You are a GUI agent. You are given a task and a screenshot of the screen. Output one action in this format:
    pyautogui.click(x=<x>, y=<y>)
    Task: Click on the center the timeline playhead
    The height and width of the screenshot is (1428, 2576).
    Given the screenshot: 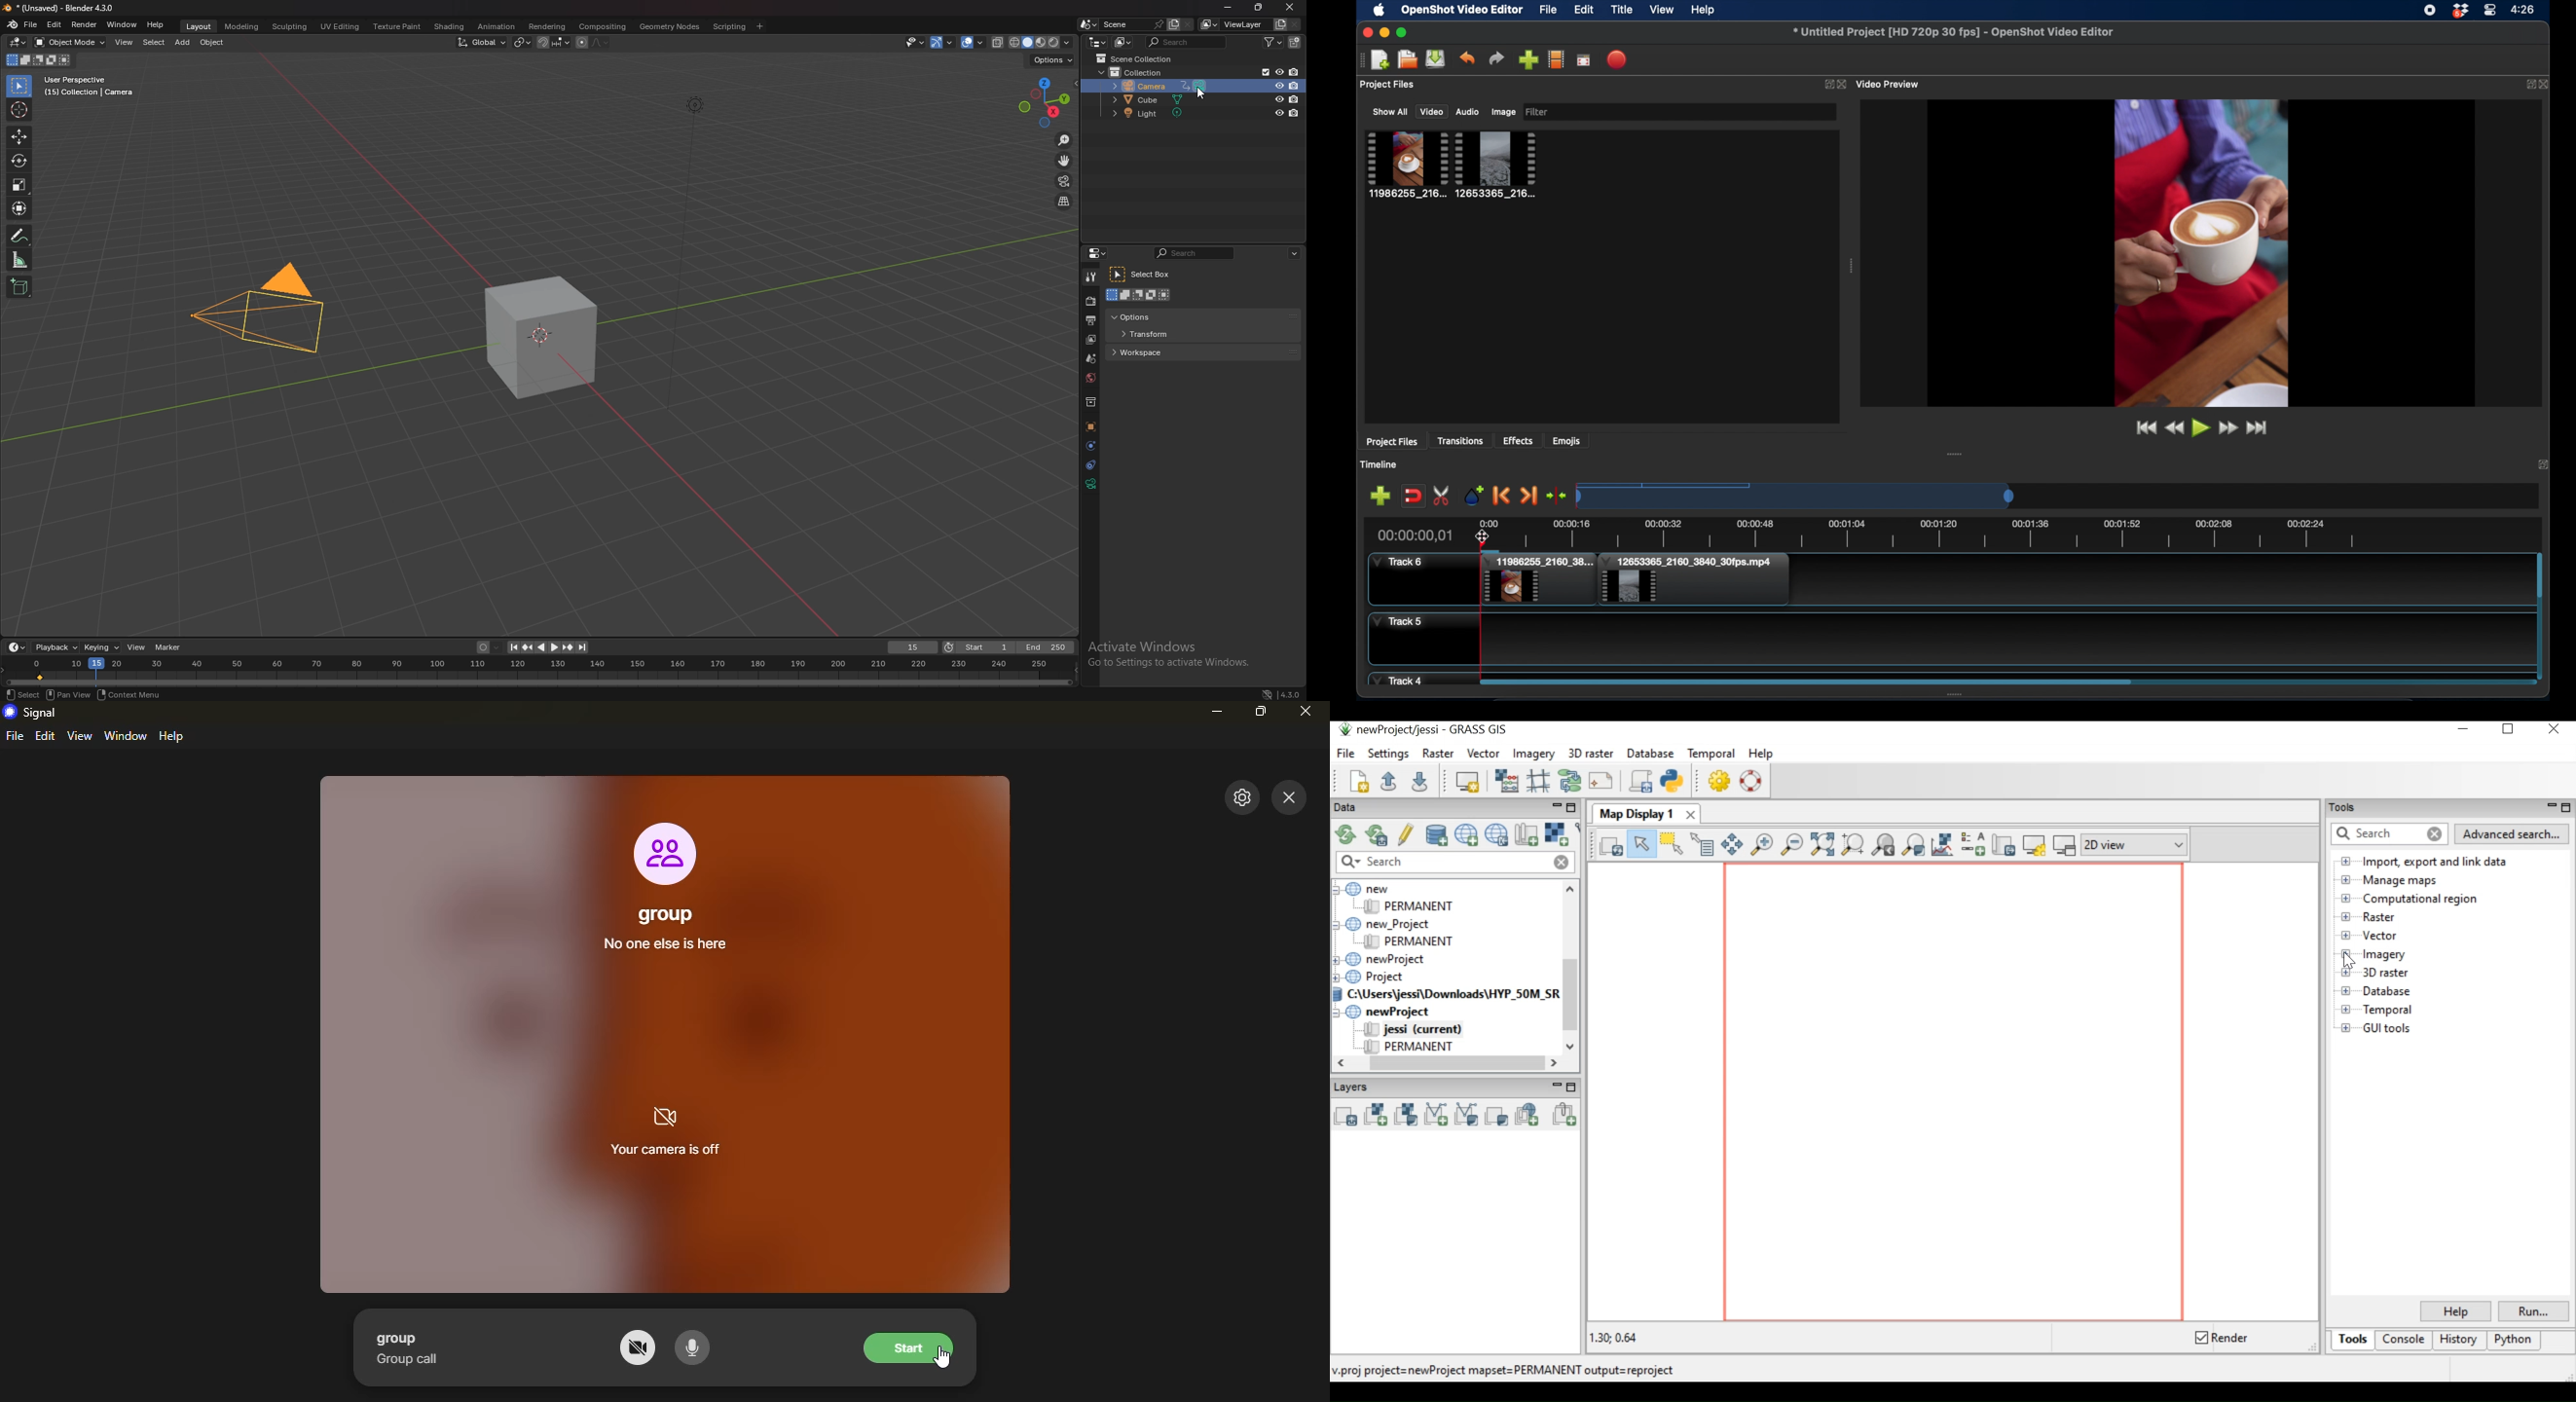 What is the action you would take?
    pyautogui.click(x=1557, y=497)
    